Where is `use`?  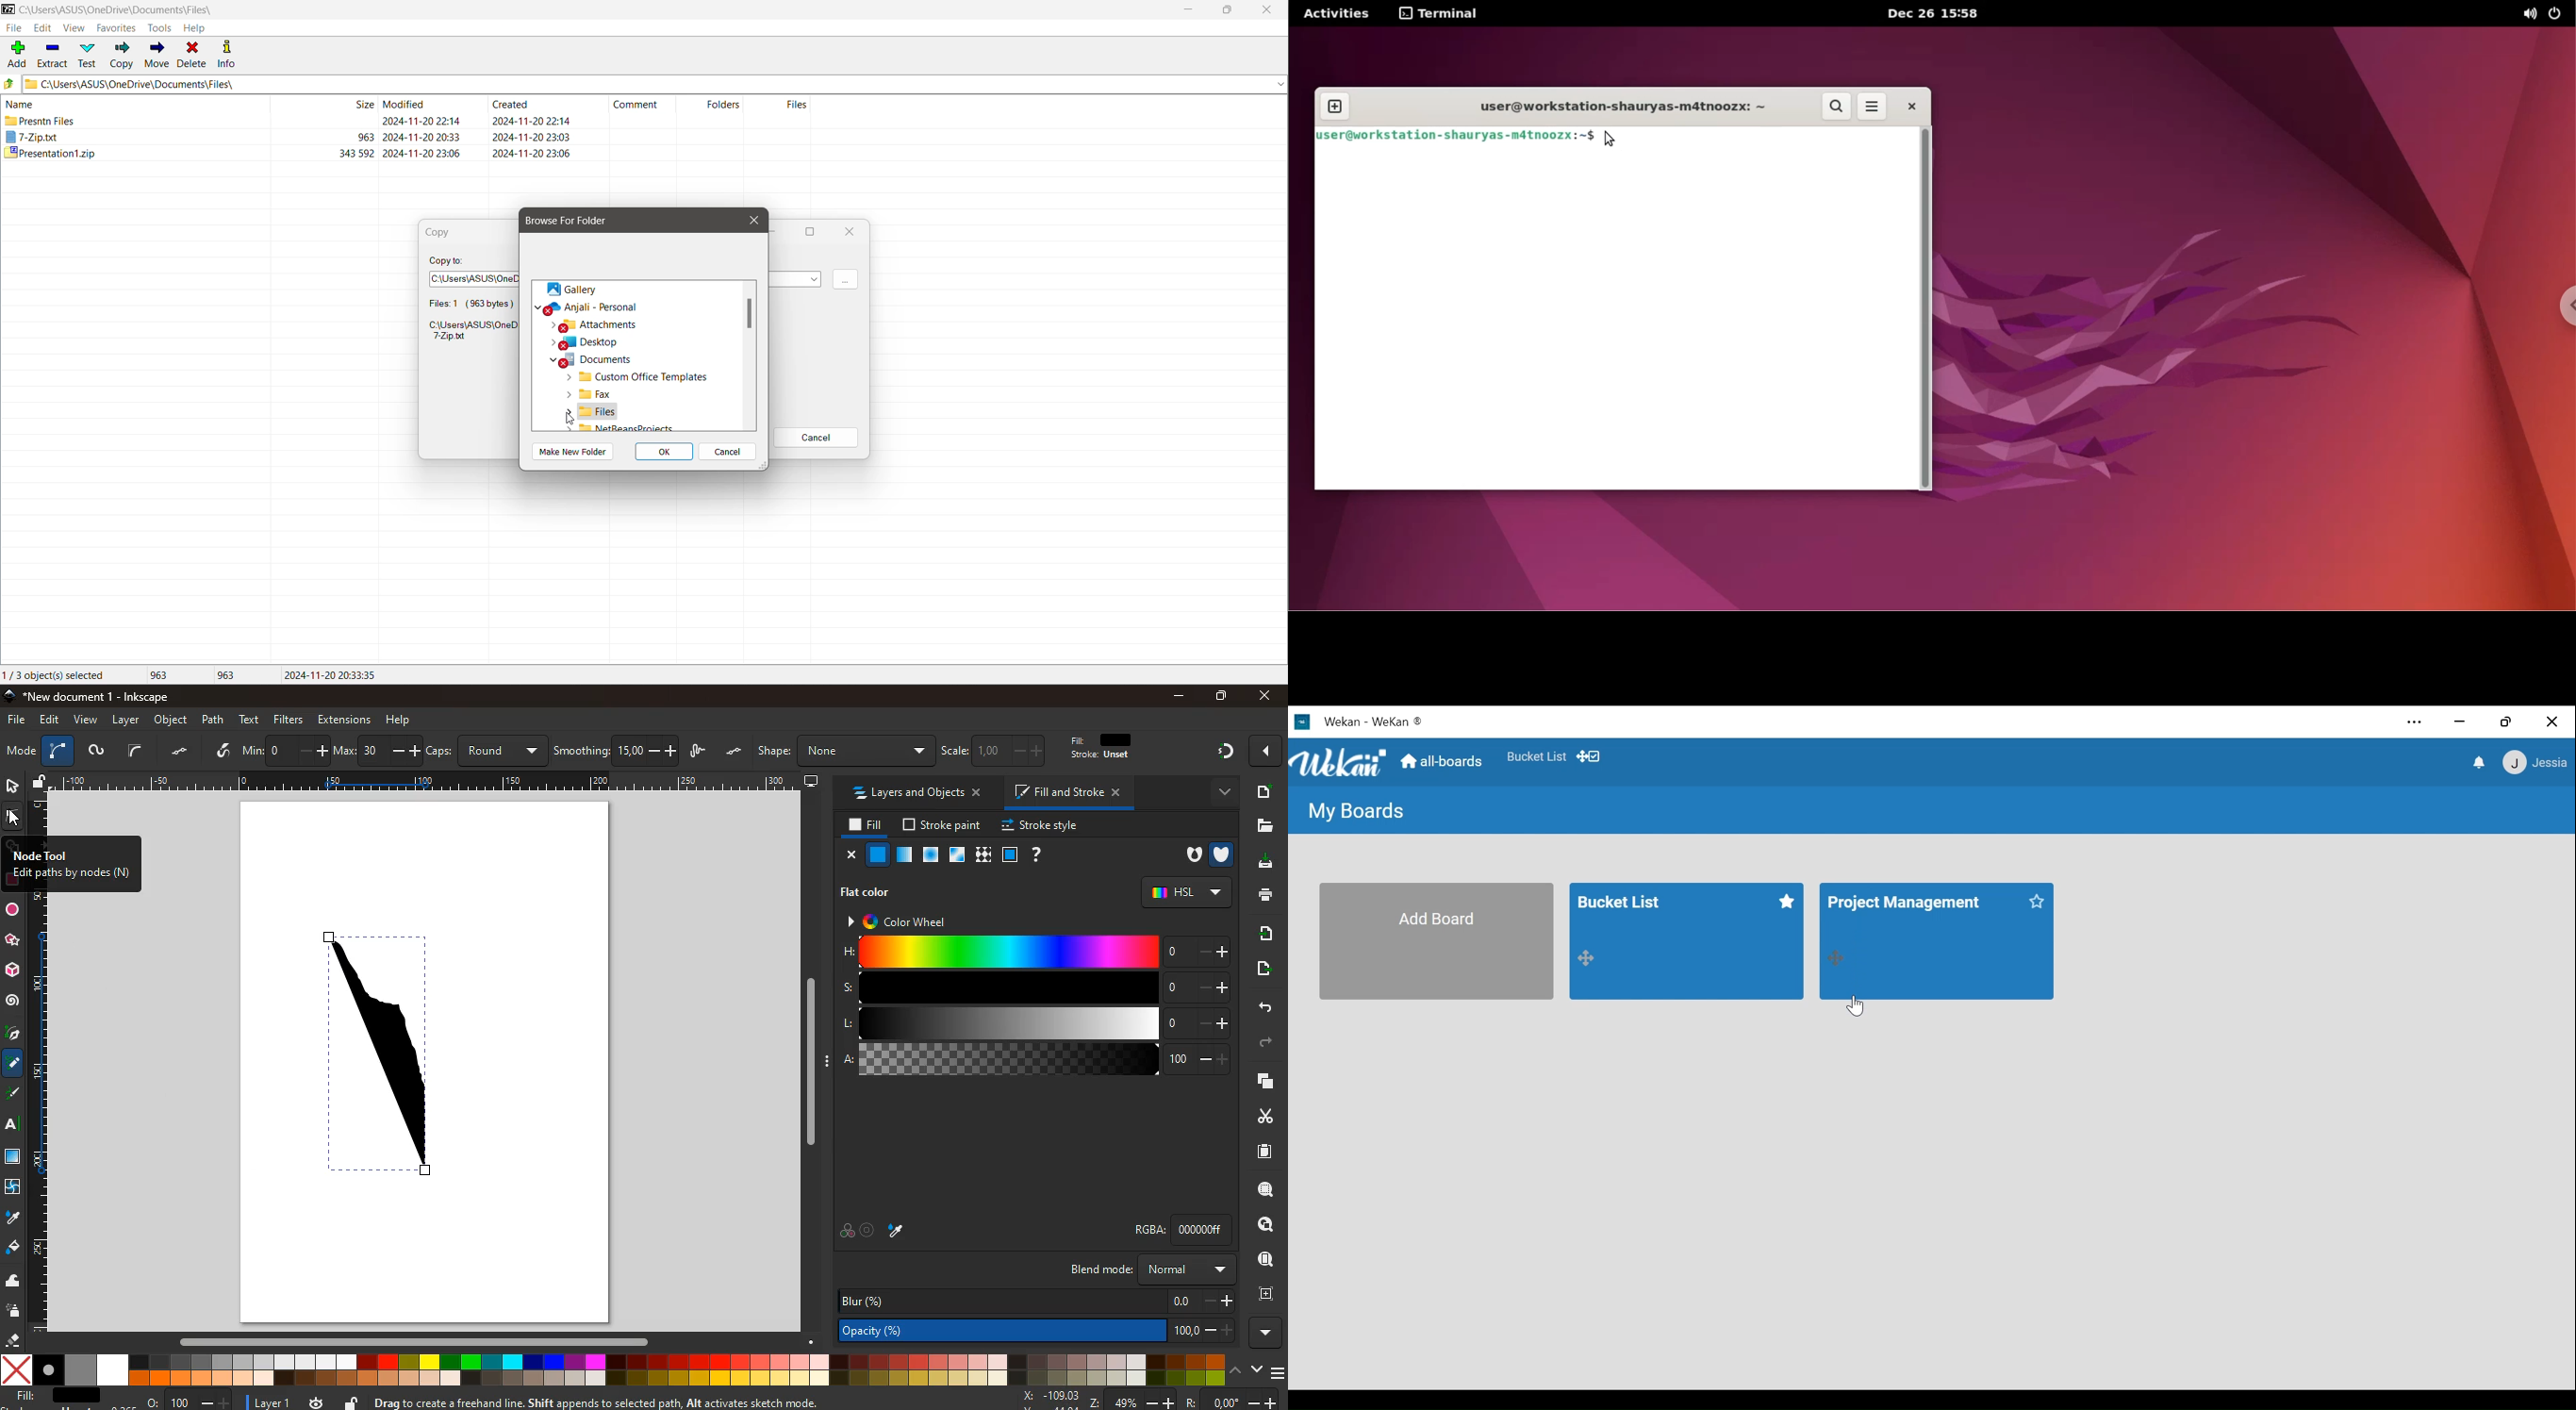 use is located at coordinates (1266, 1260).